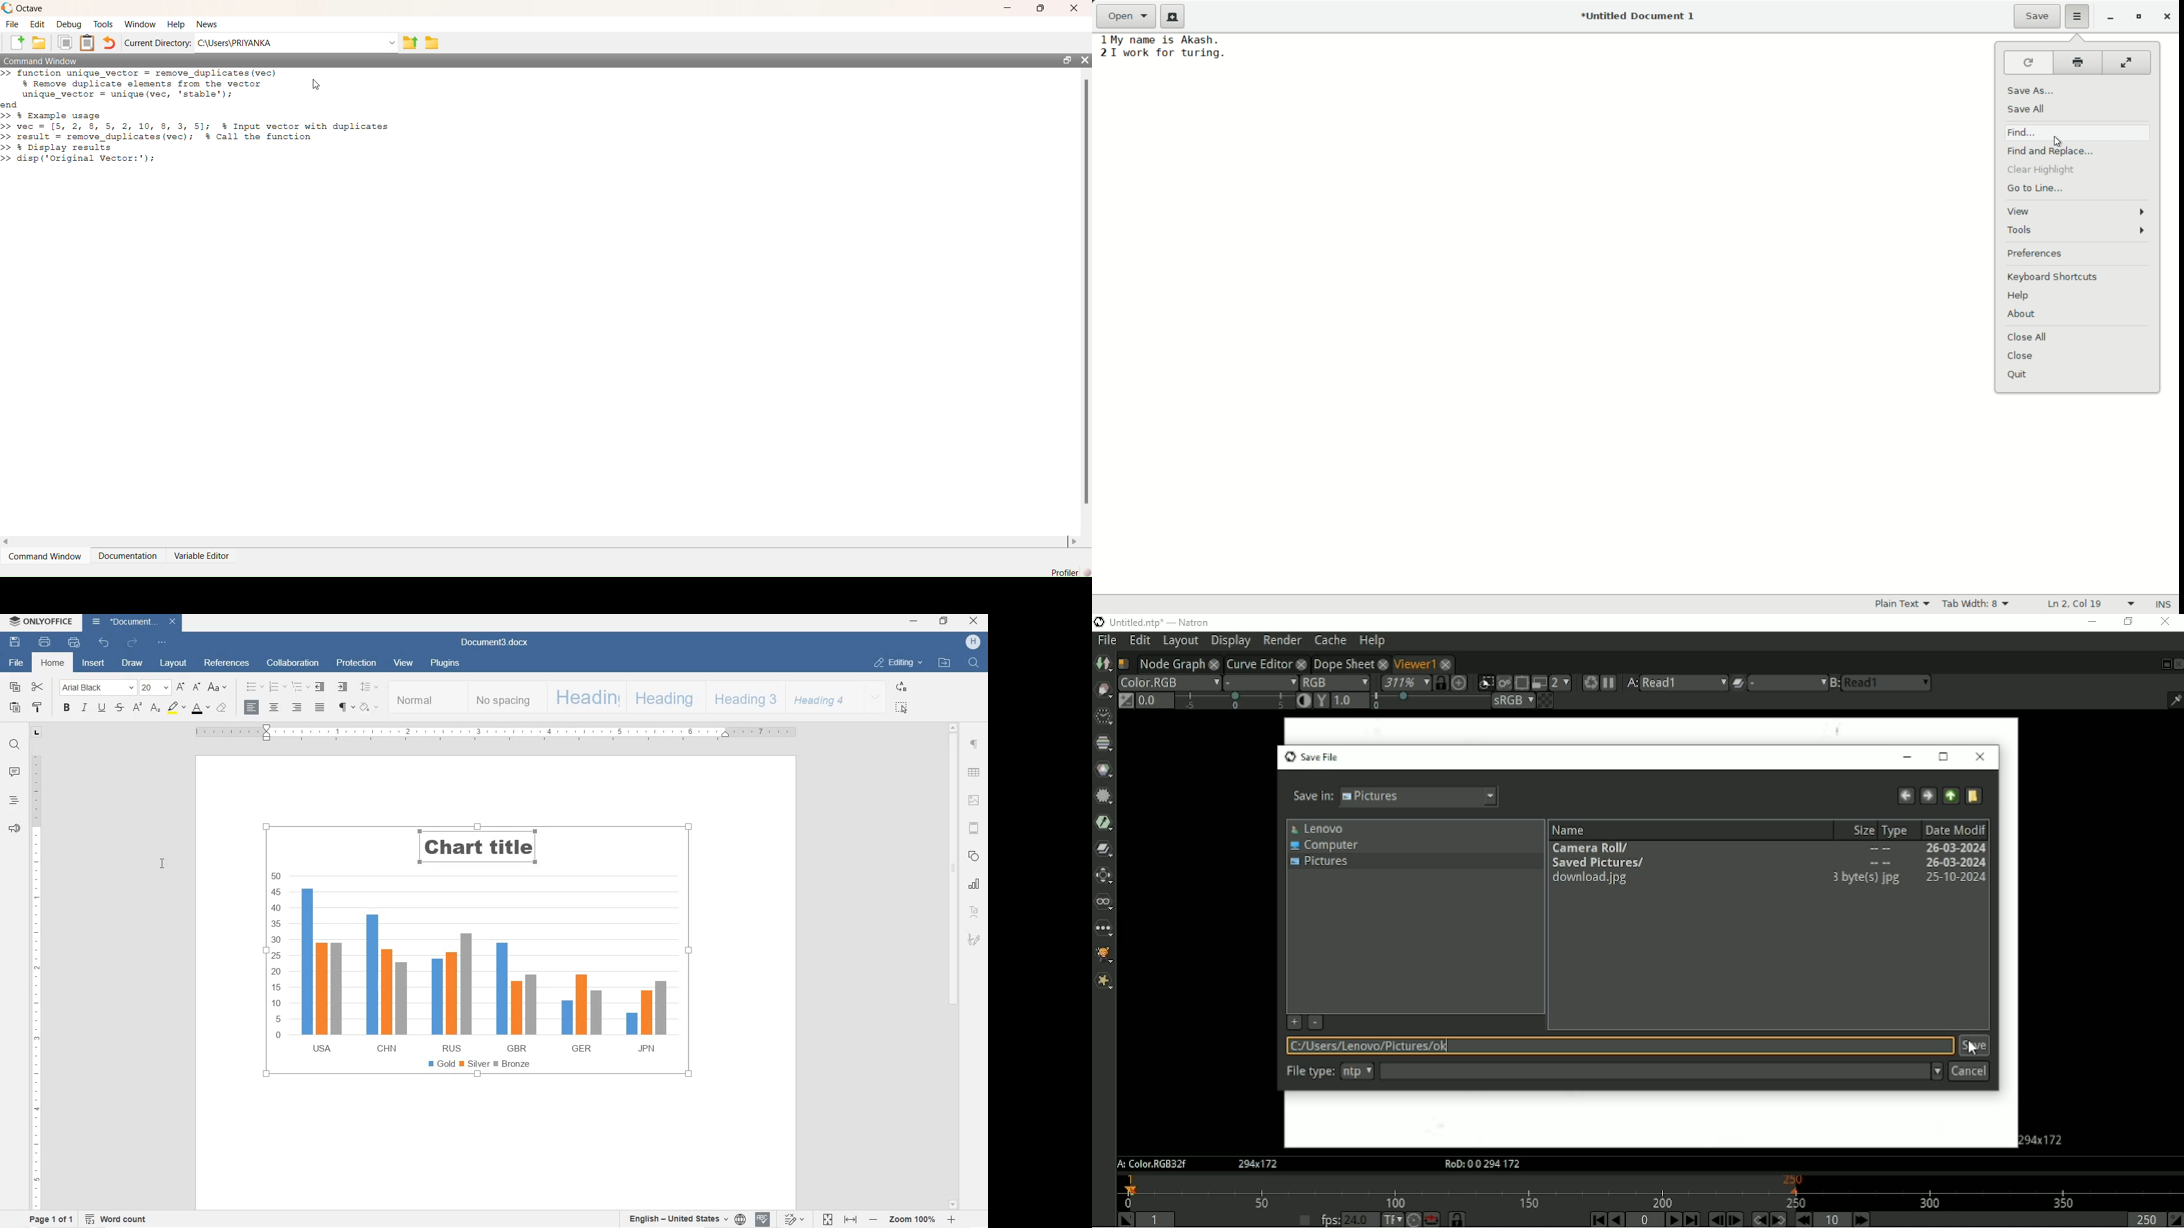  I want to click on SELECT ALL, so click(901, 708).